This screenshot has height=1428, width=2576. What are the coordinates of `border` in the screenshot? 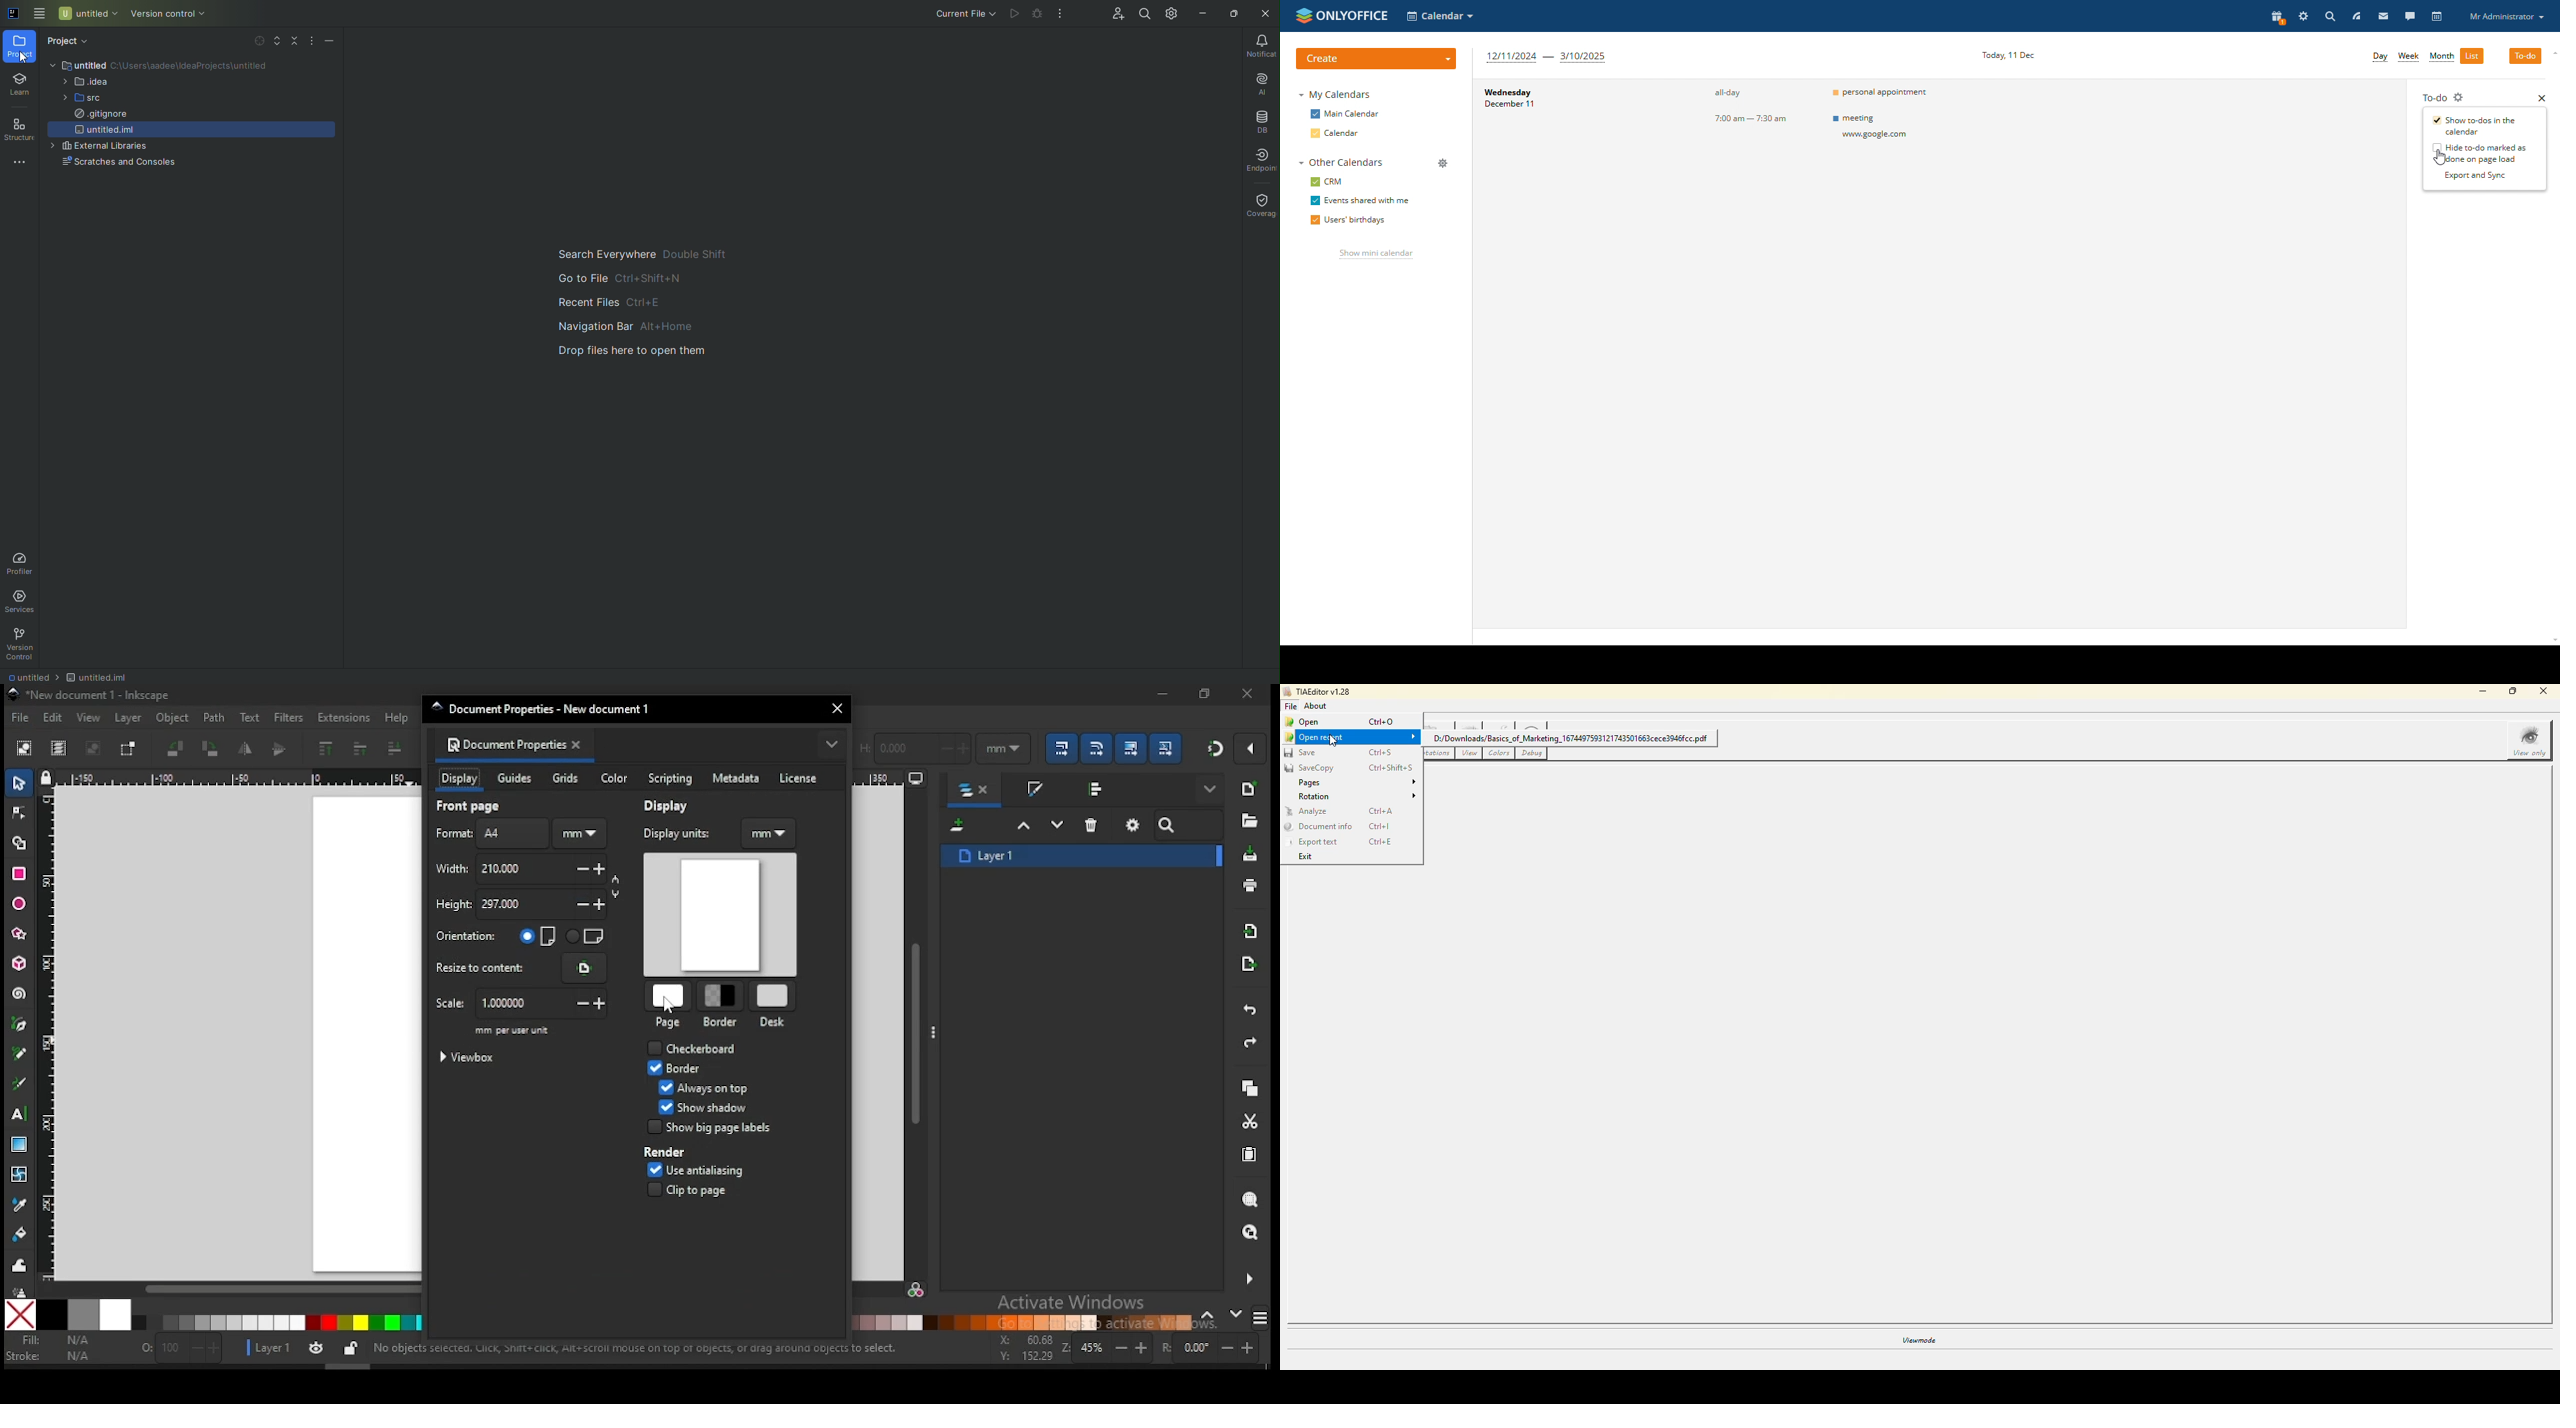 It's located at (664, 1152).